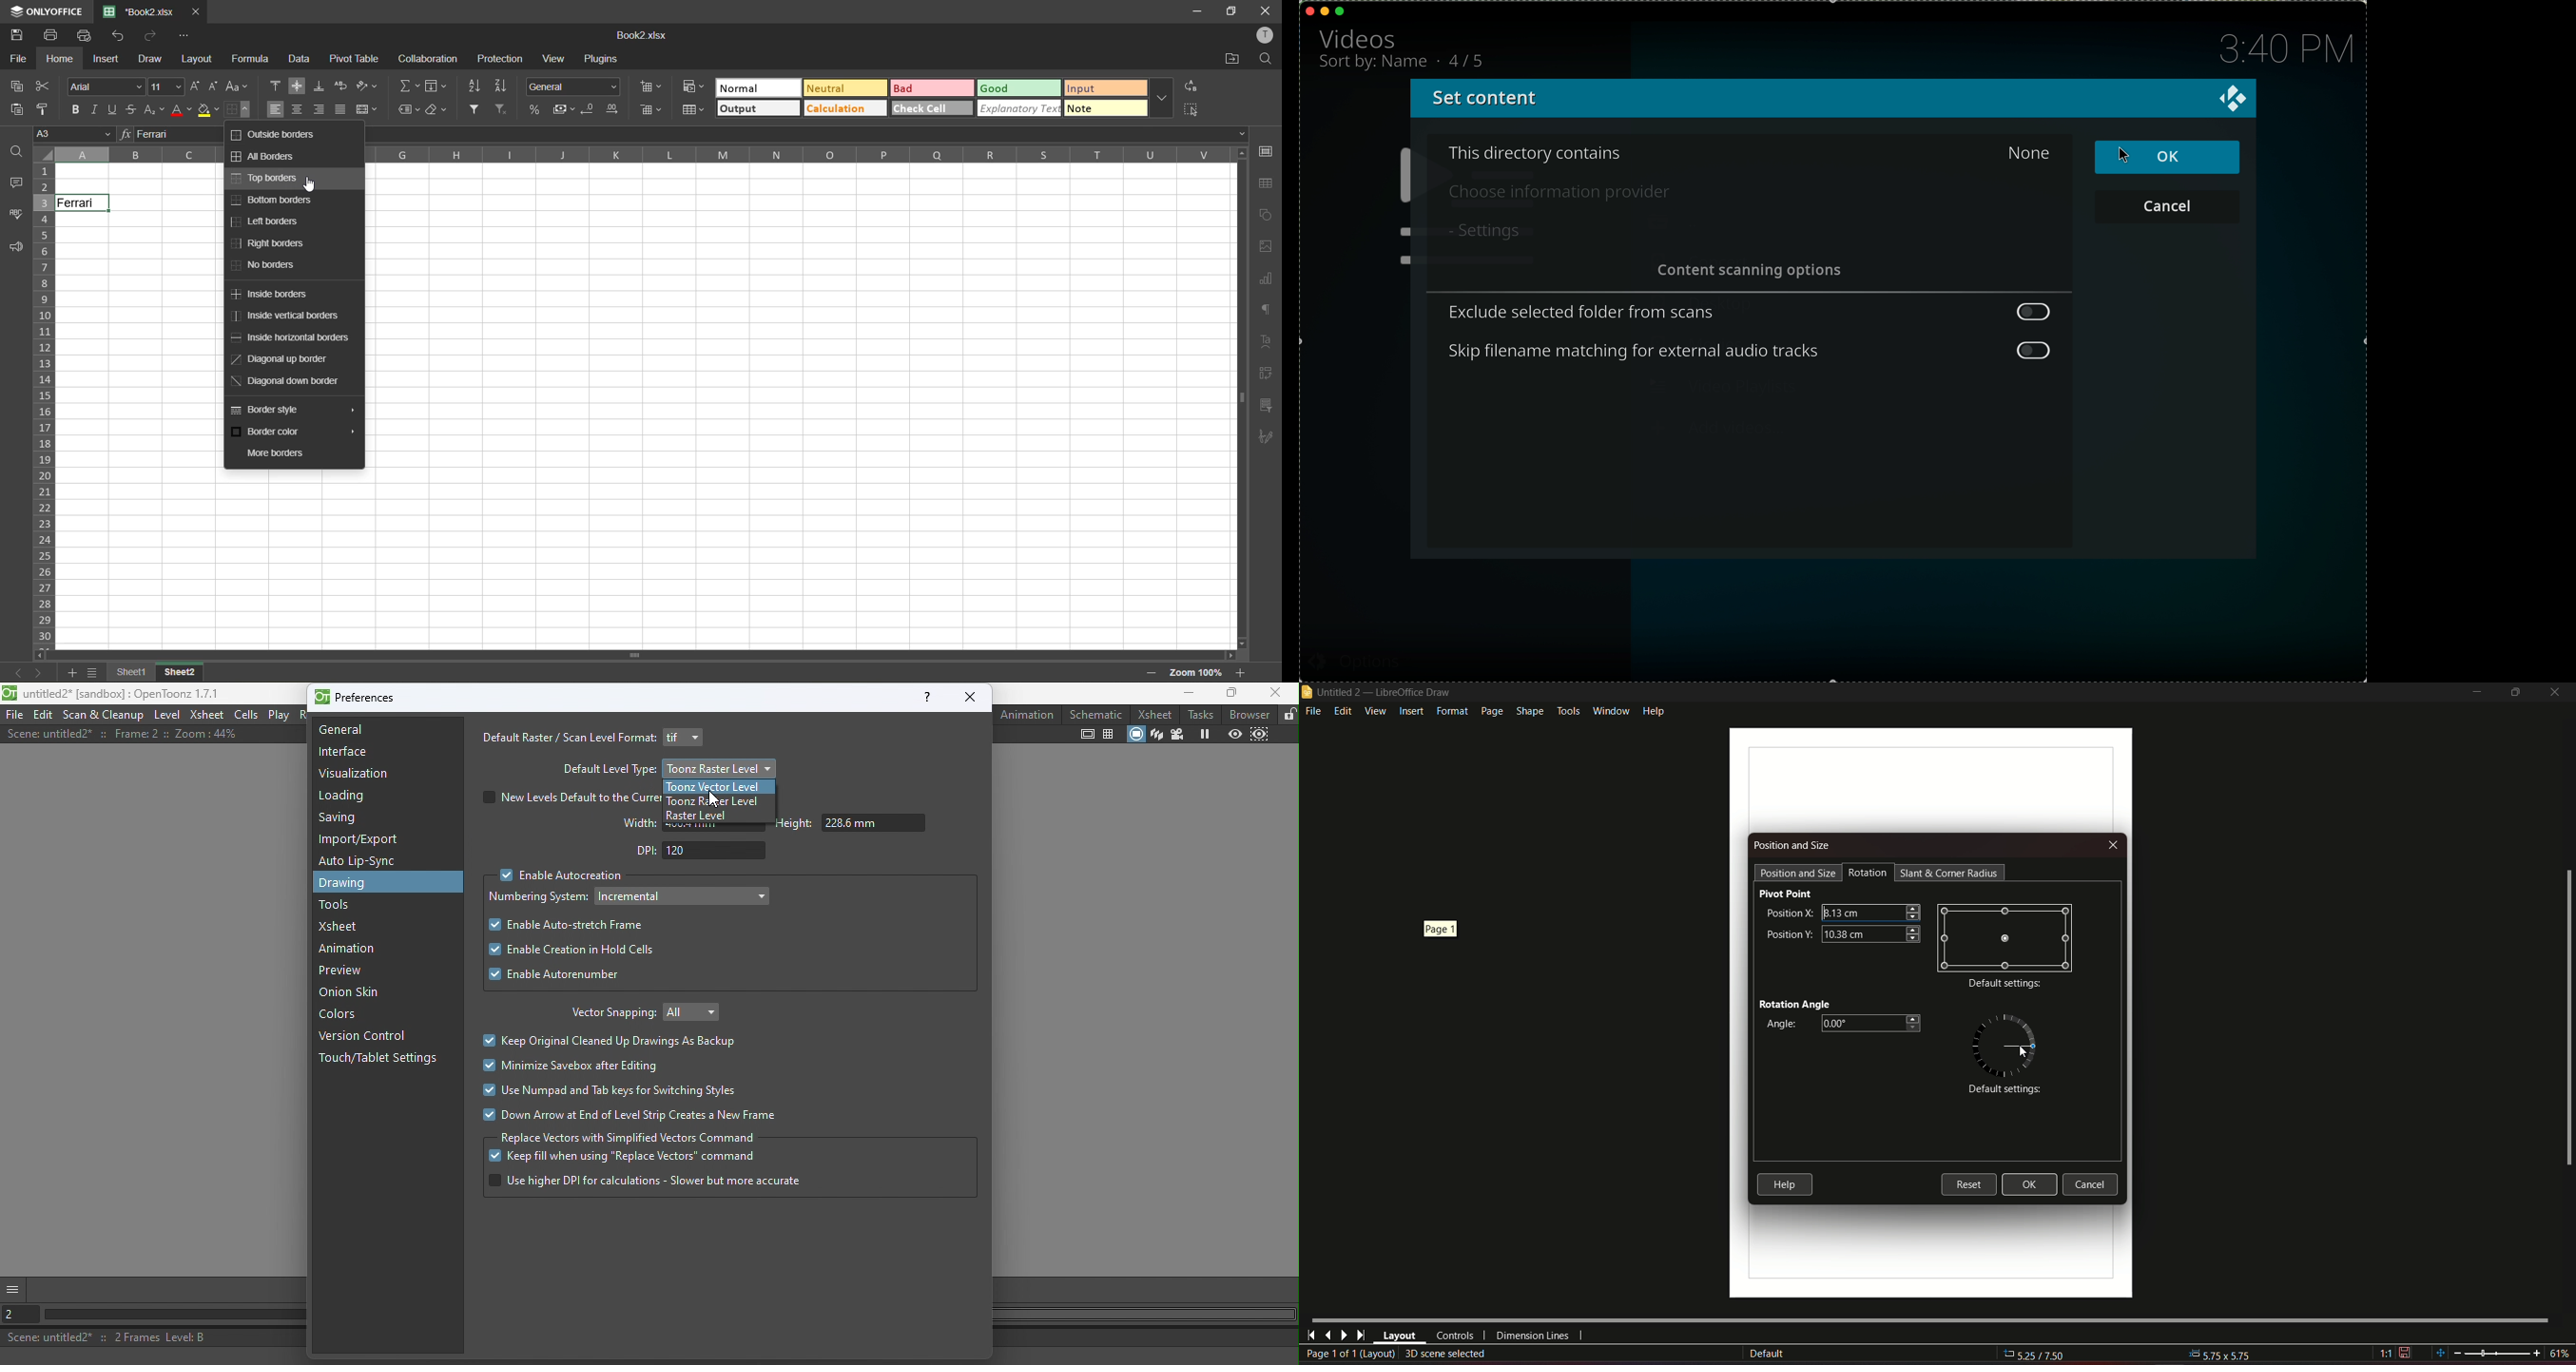 The height and width of the screenshot is (1372, 2576). Describe the element at coordinates (556, 57) in the screenshot. I see `view` at that location.